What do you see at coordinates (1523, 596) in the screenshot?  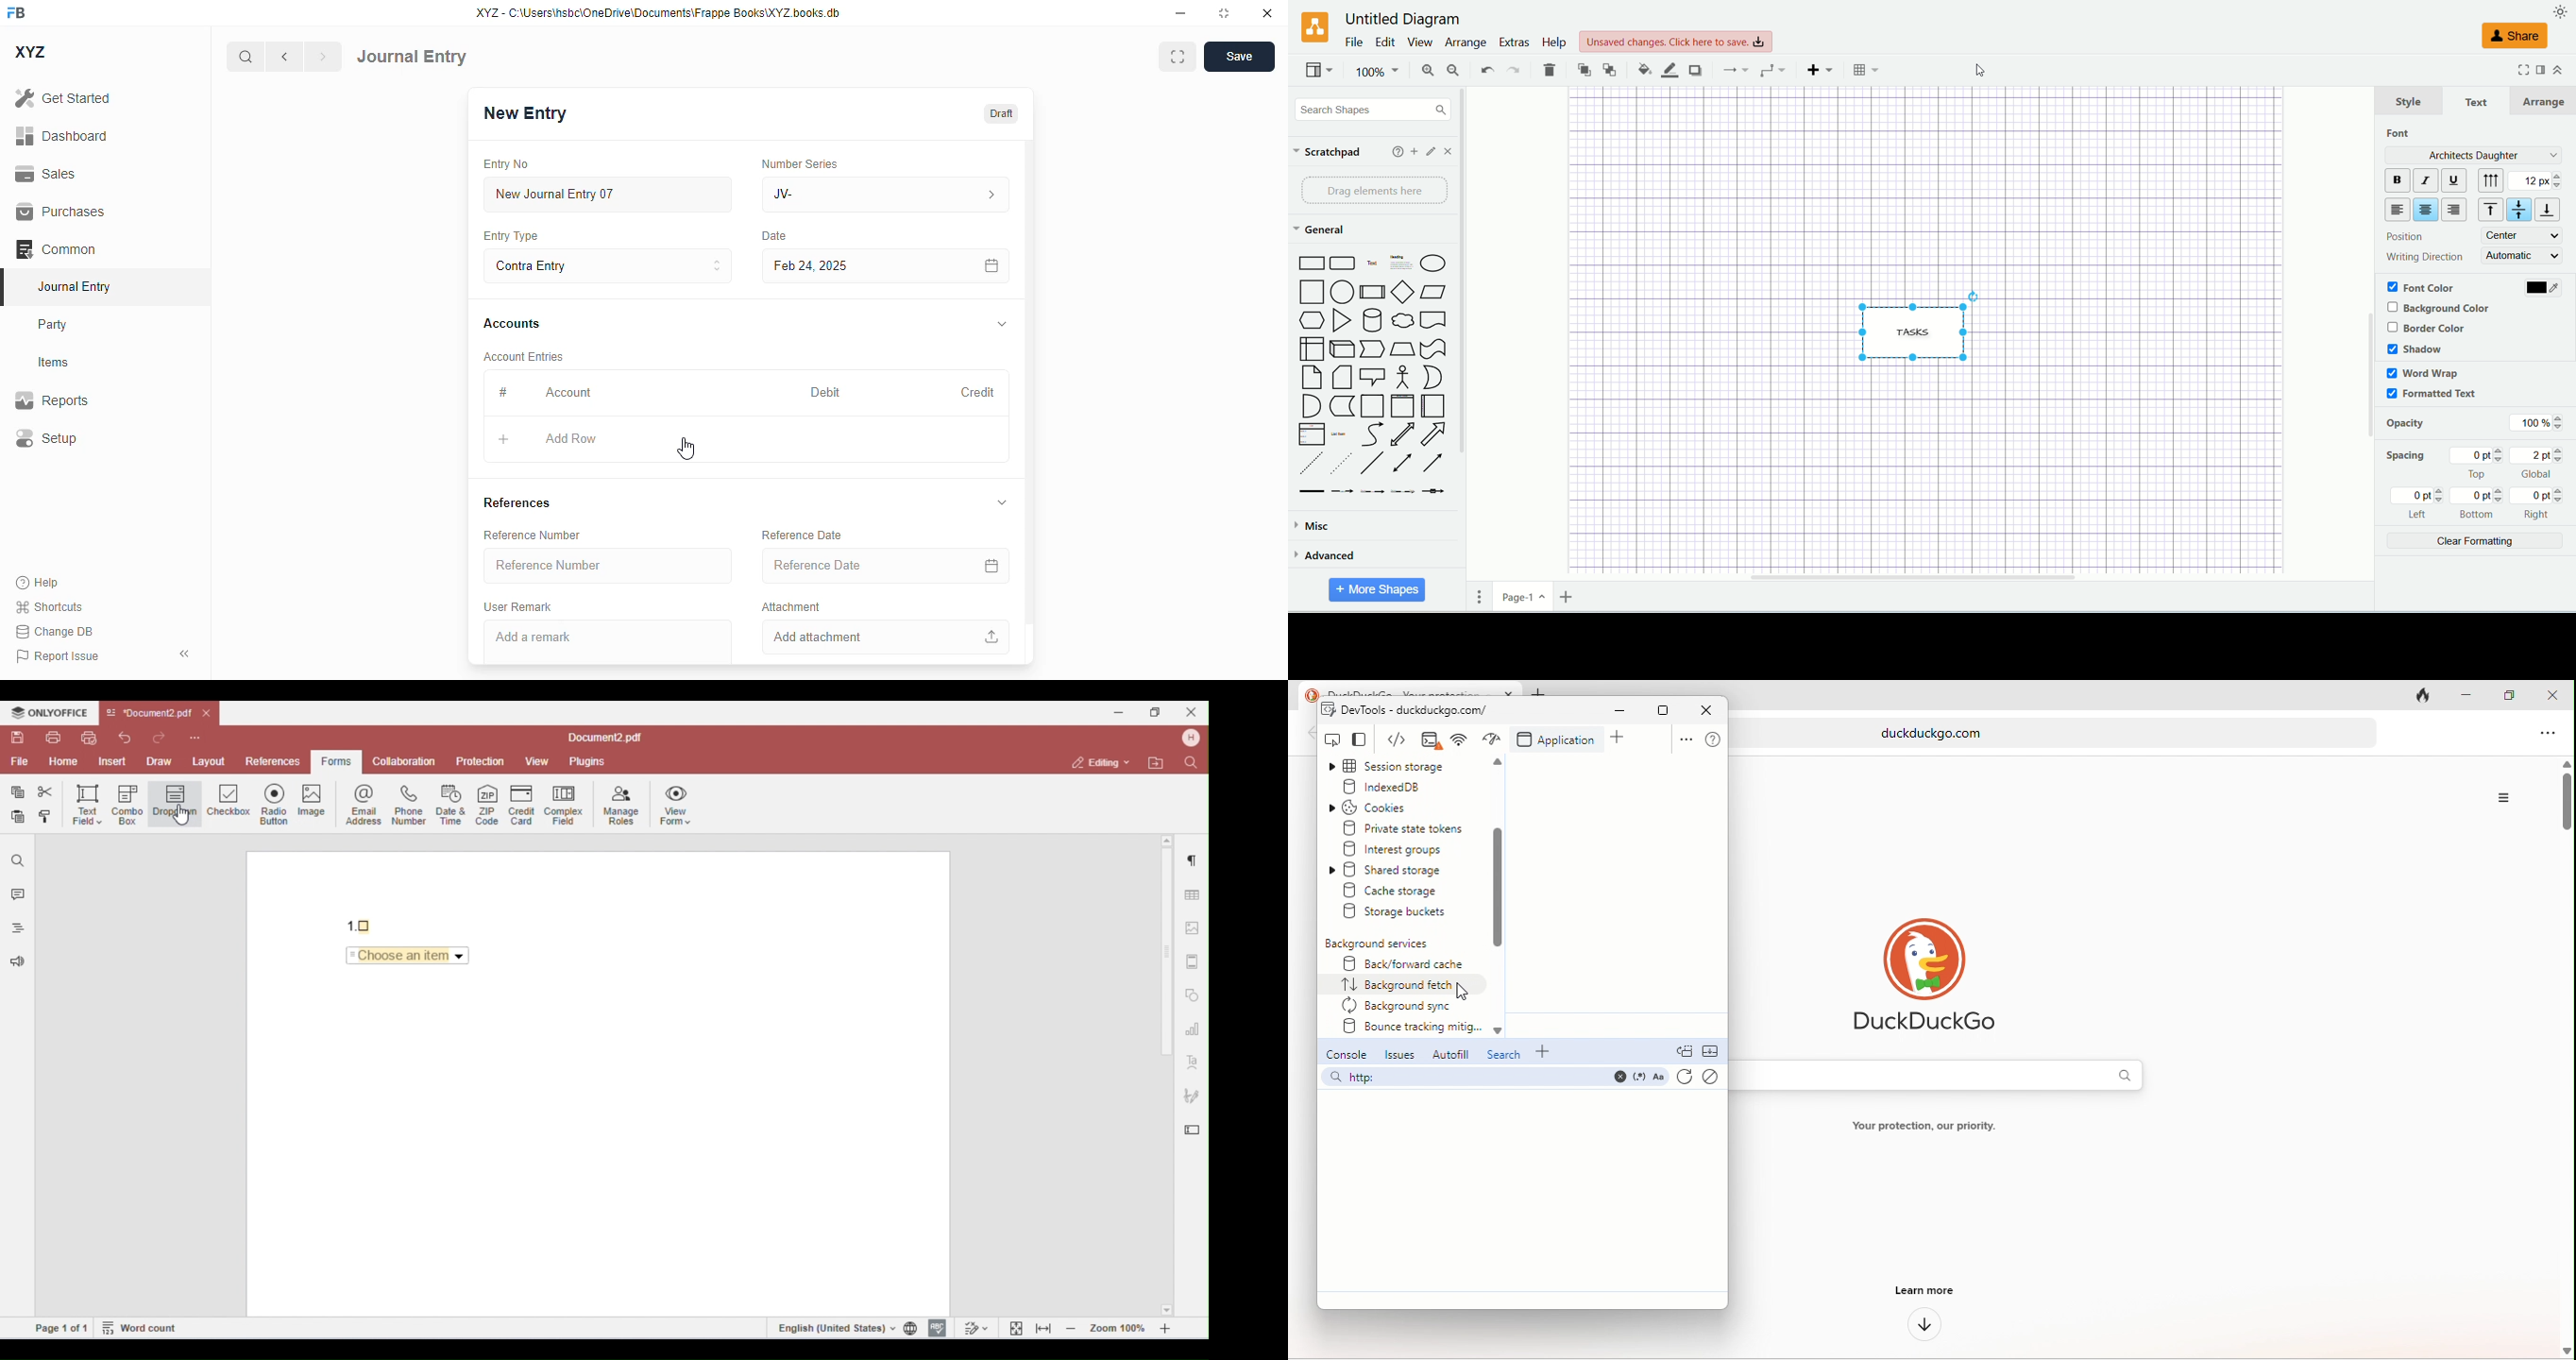 I see `page 1` at bounding box center [1523, 596].